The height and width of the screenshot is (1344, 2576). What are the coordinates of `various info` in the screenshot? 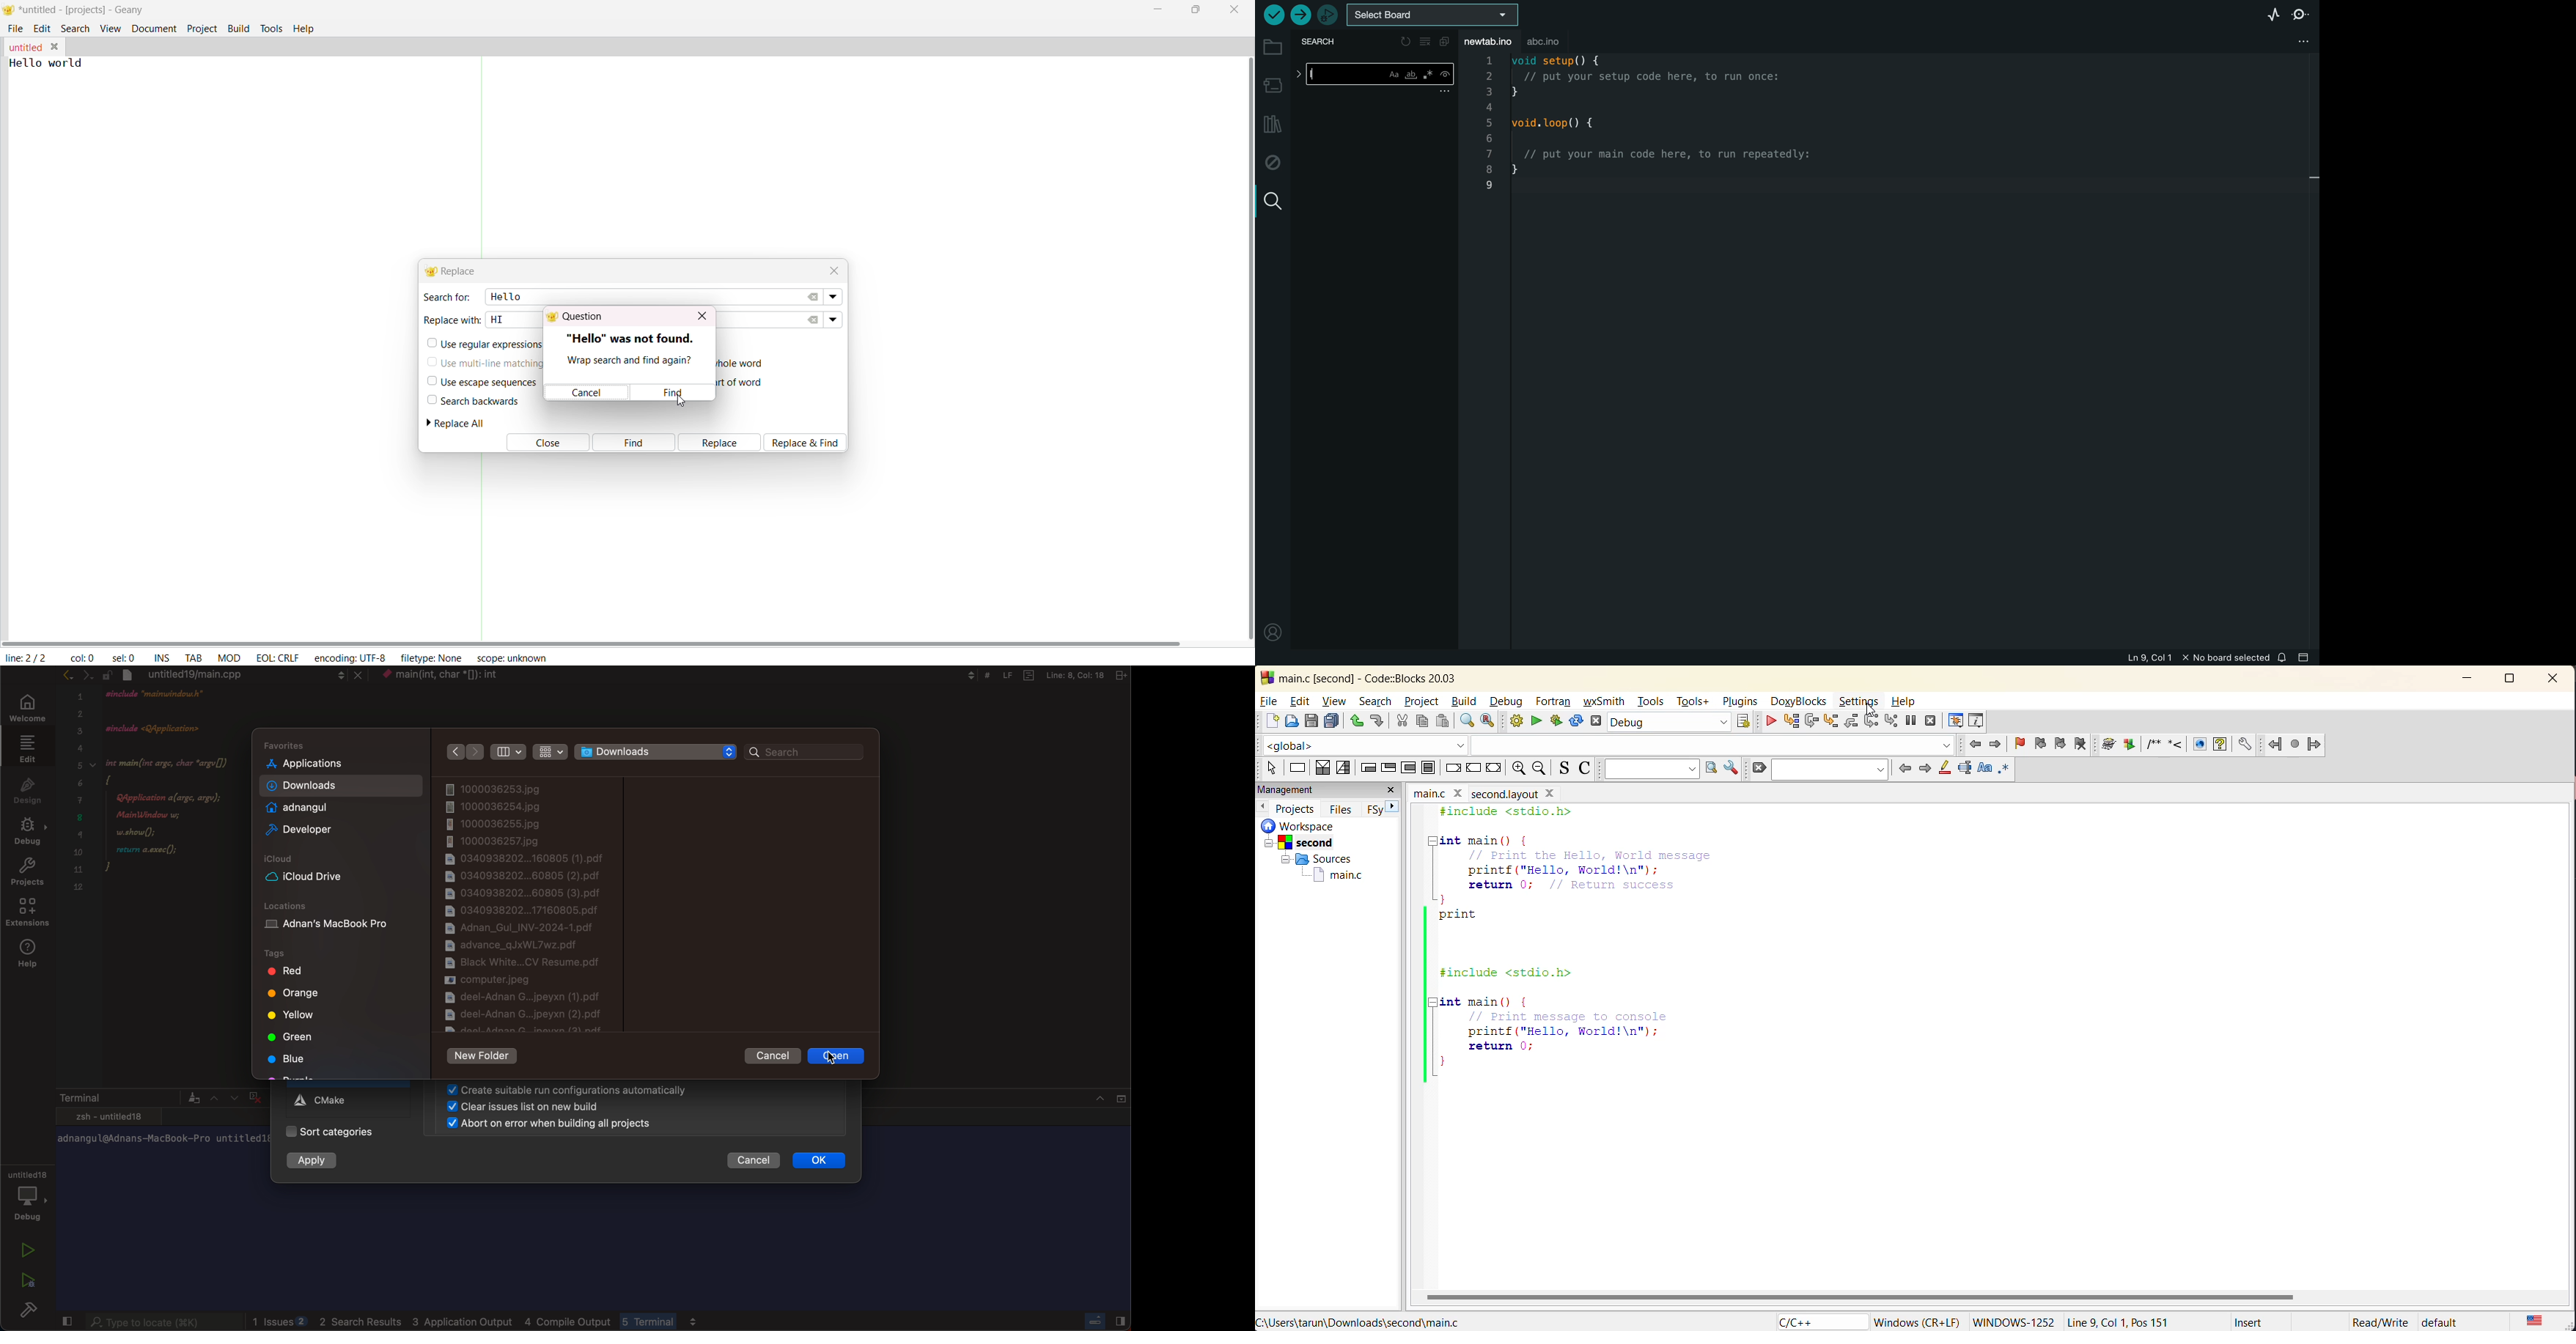 It's located at (1976, 718).